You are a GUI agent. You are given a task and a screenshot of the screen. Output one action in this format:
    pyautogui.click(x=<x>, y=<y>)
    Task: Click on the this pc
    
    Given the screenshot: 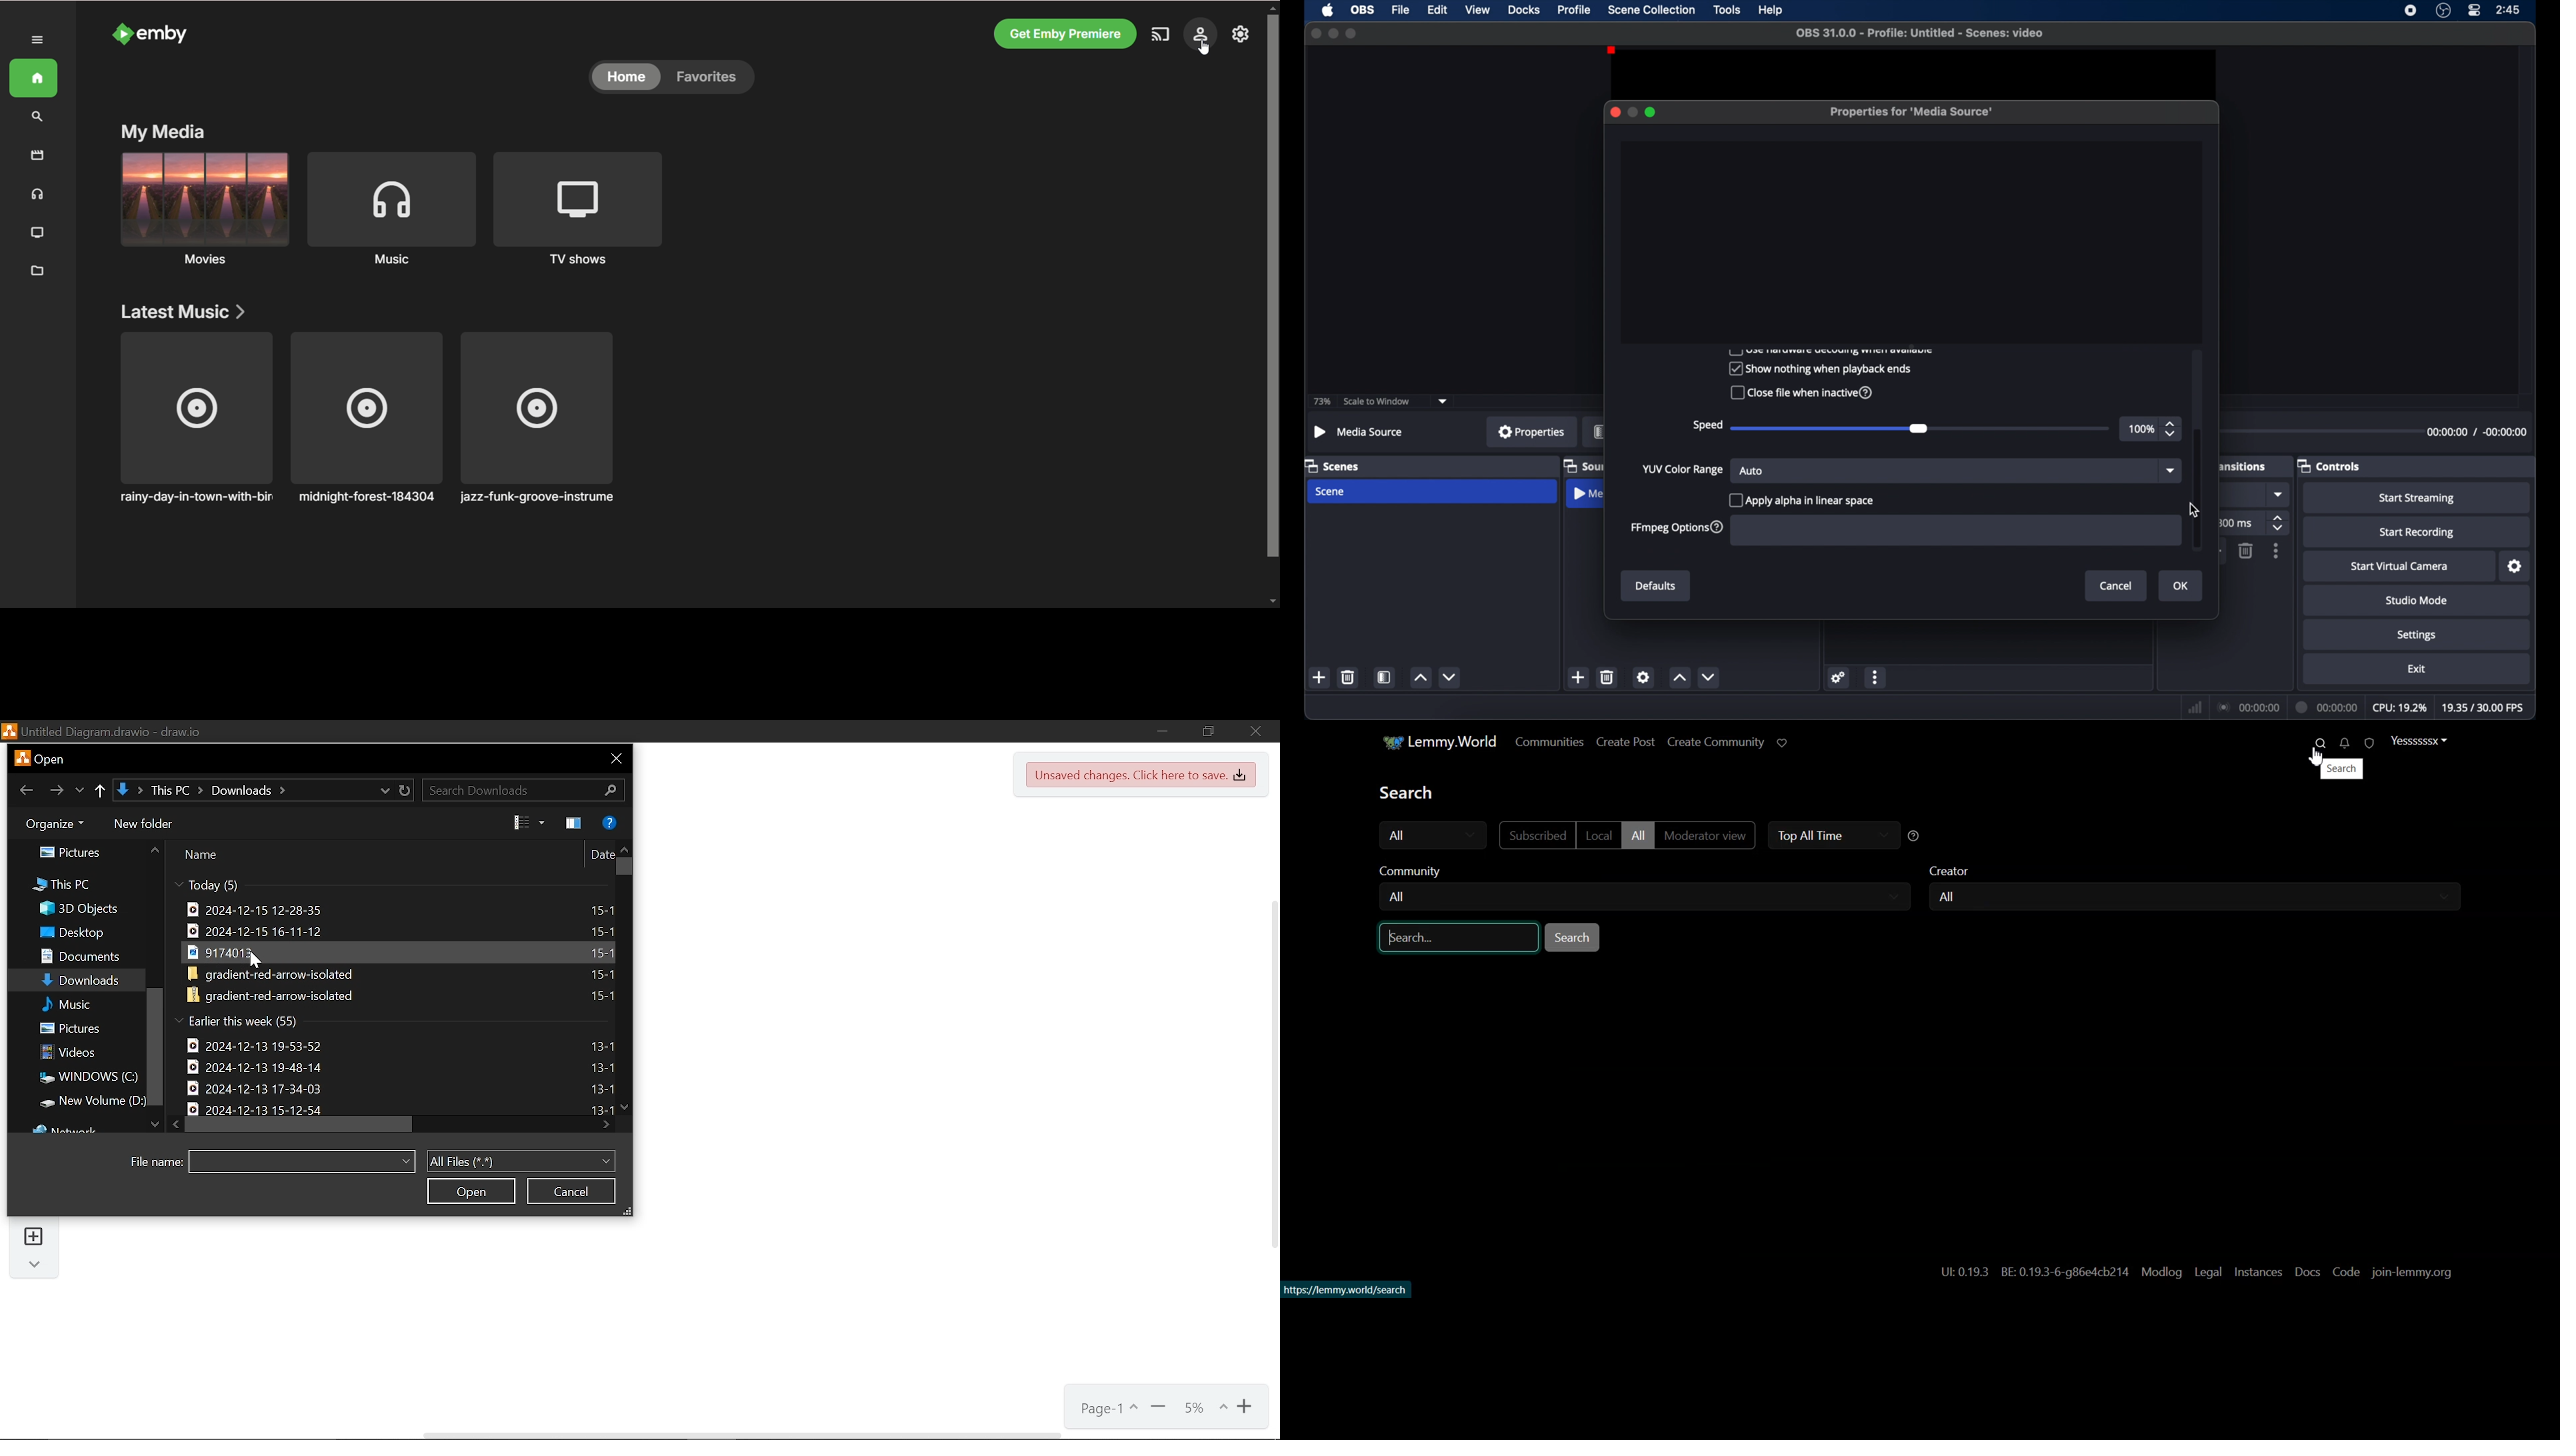 What is the action you would take?
    pyautogui.click(x=53, y=884)
    